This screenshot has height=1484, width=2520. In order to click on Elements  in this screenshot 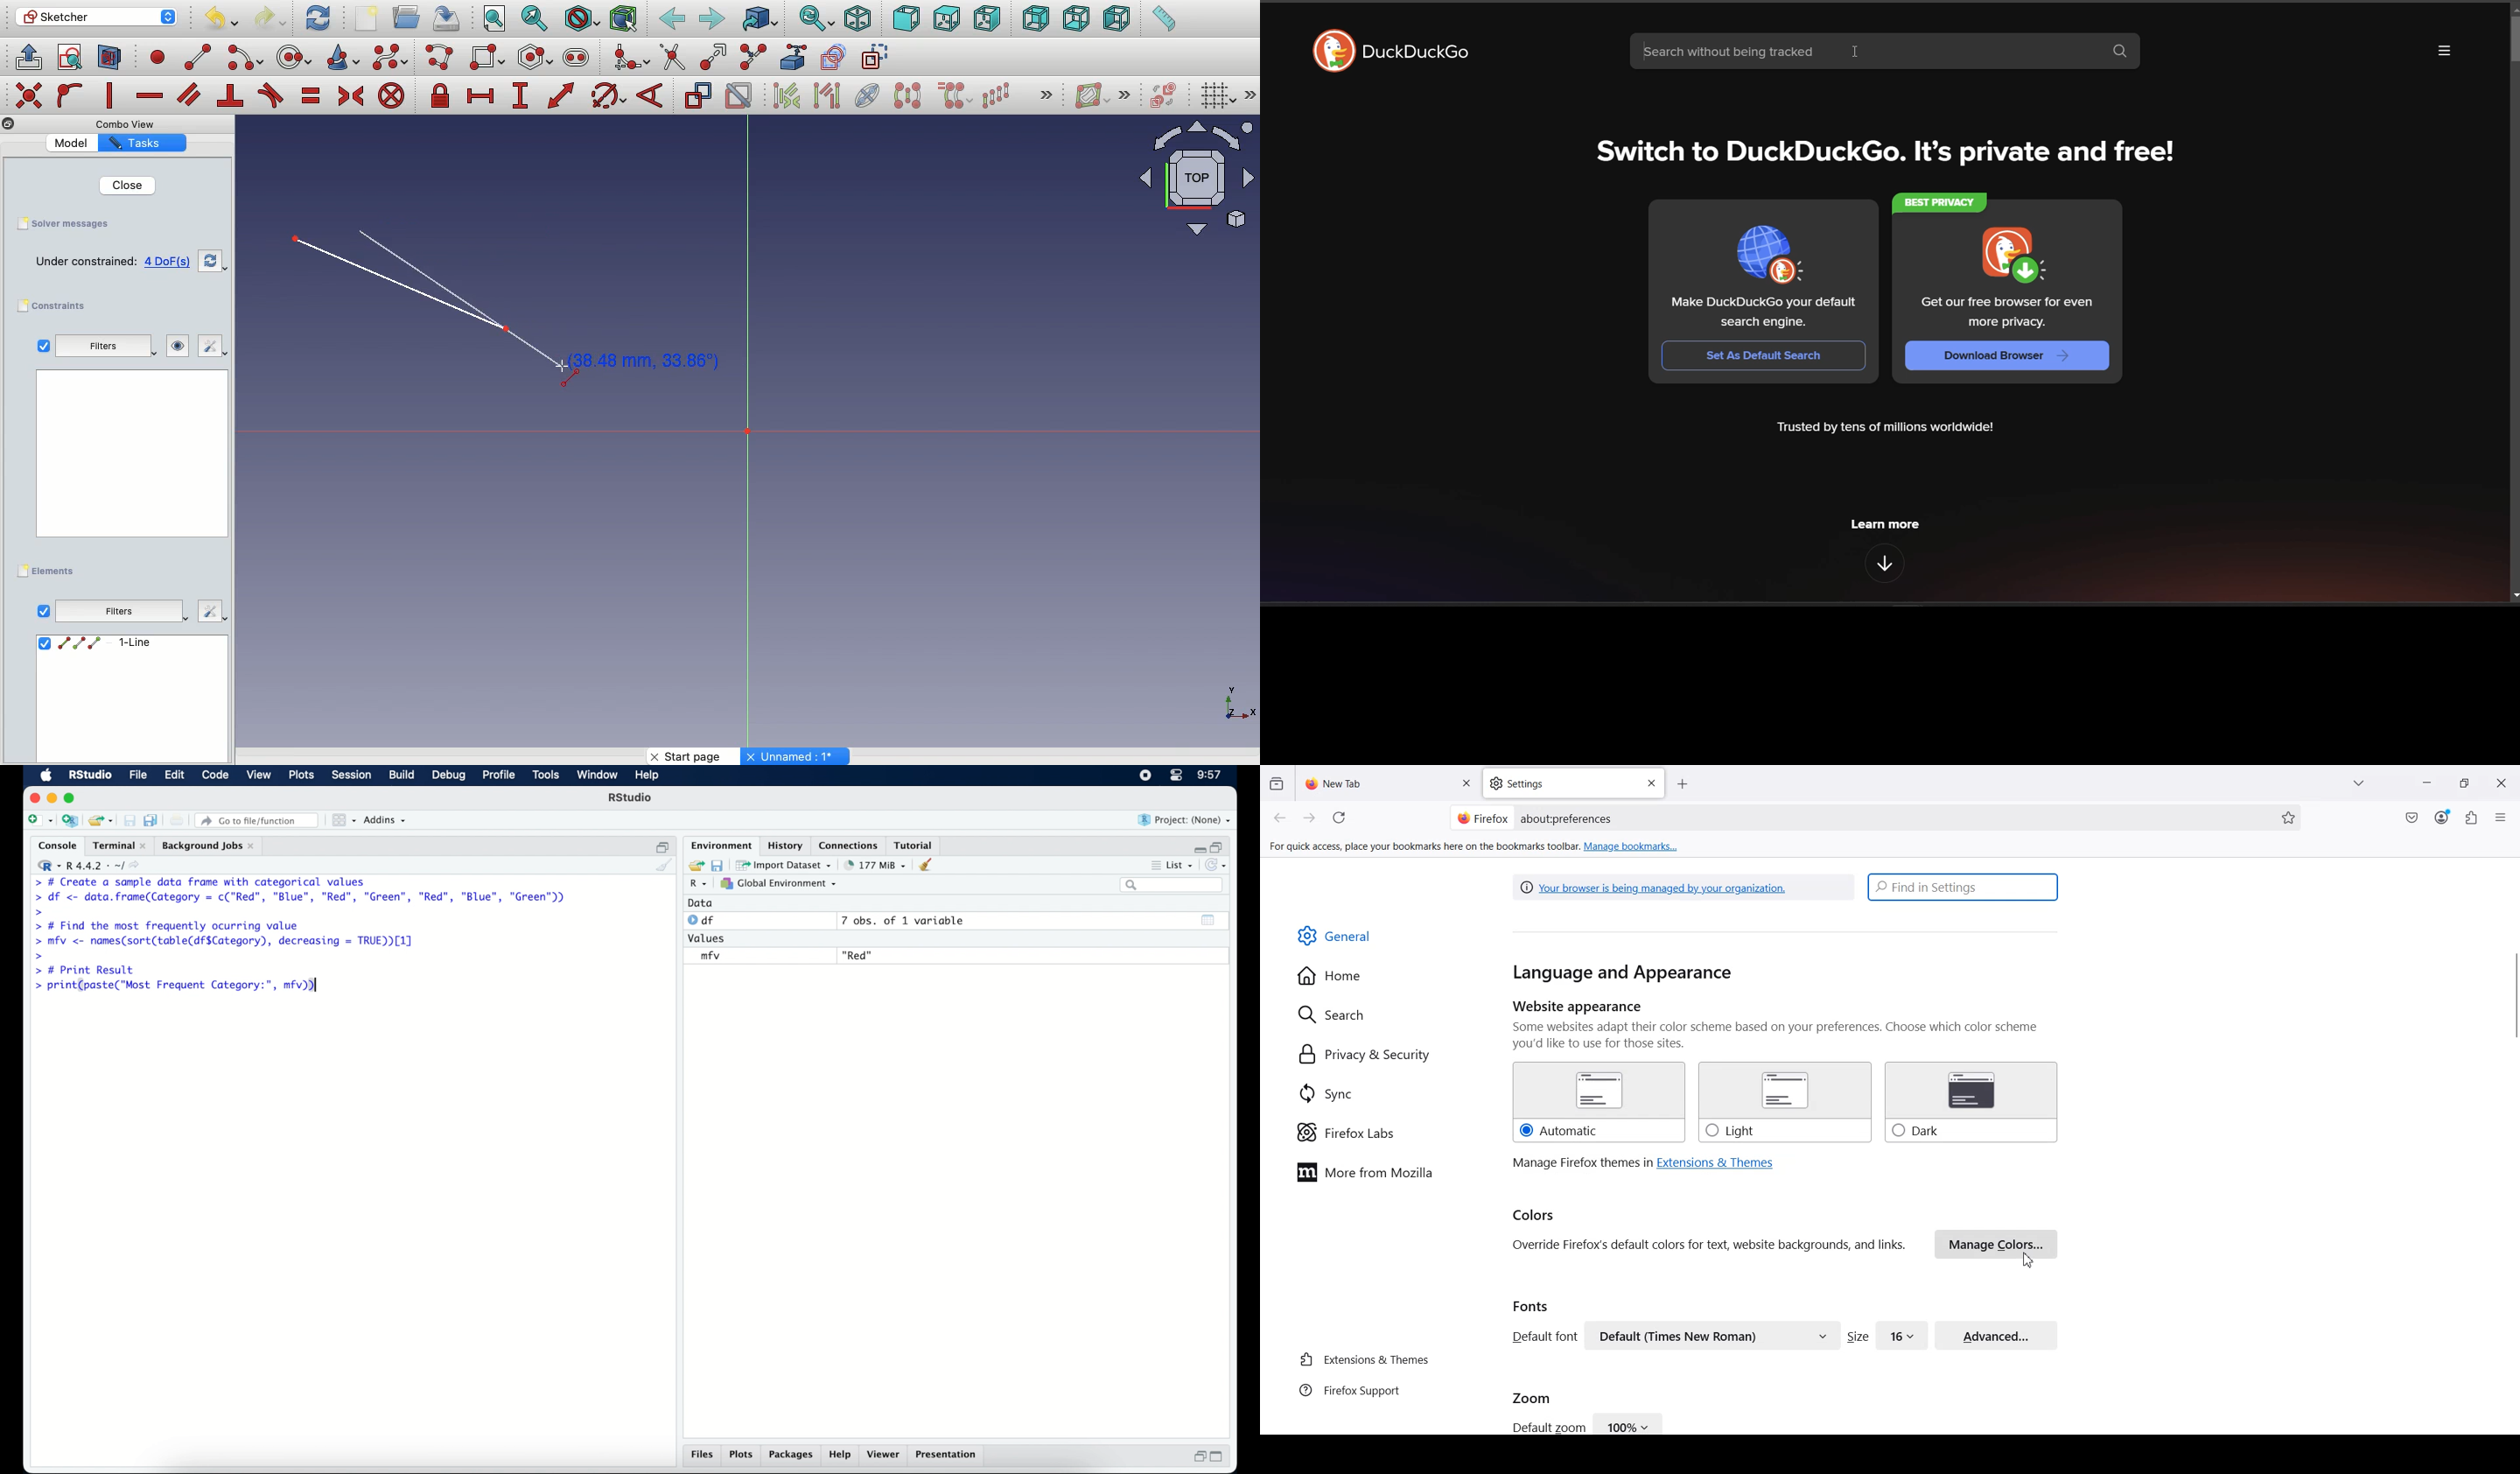, I will do `click(50, 570)`.